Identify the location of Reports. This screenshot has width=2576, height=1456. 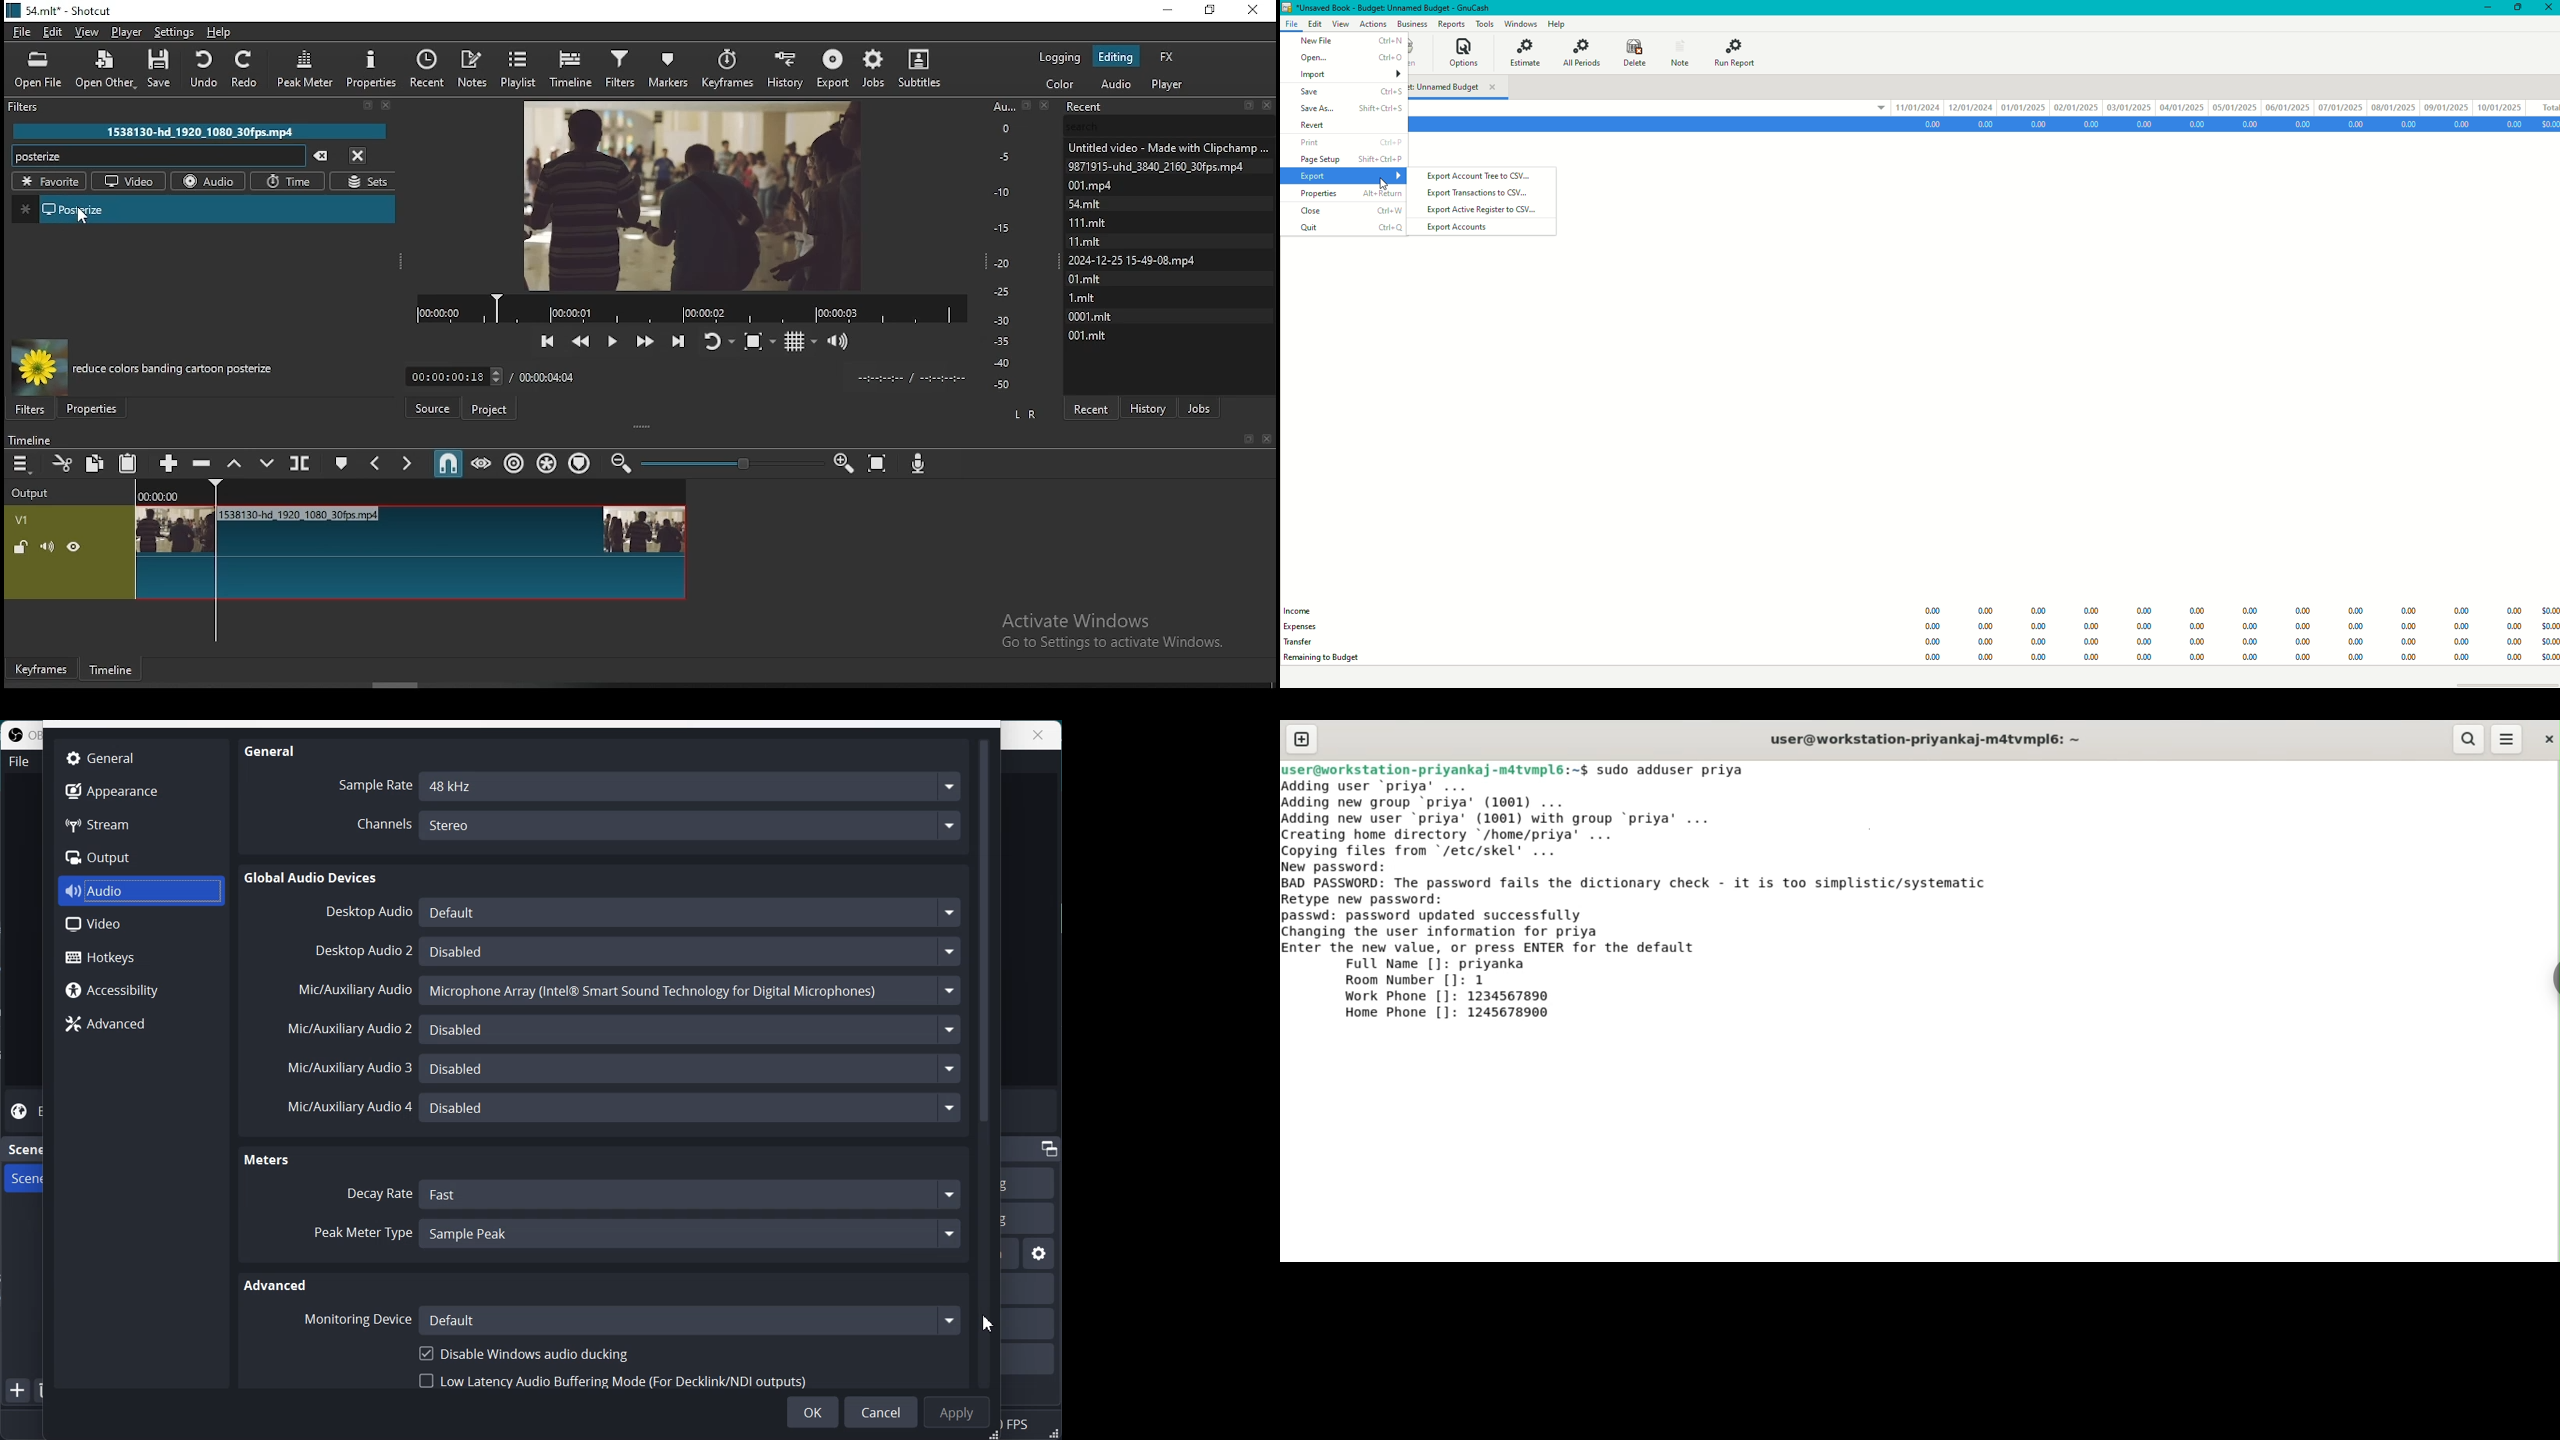
(1448, 23).